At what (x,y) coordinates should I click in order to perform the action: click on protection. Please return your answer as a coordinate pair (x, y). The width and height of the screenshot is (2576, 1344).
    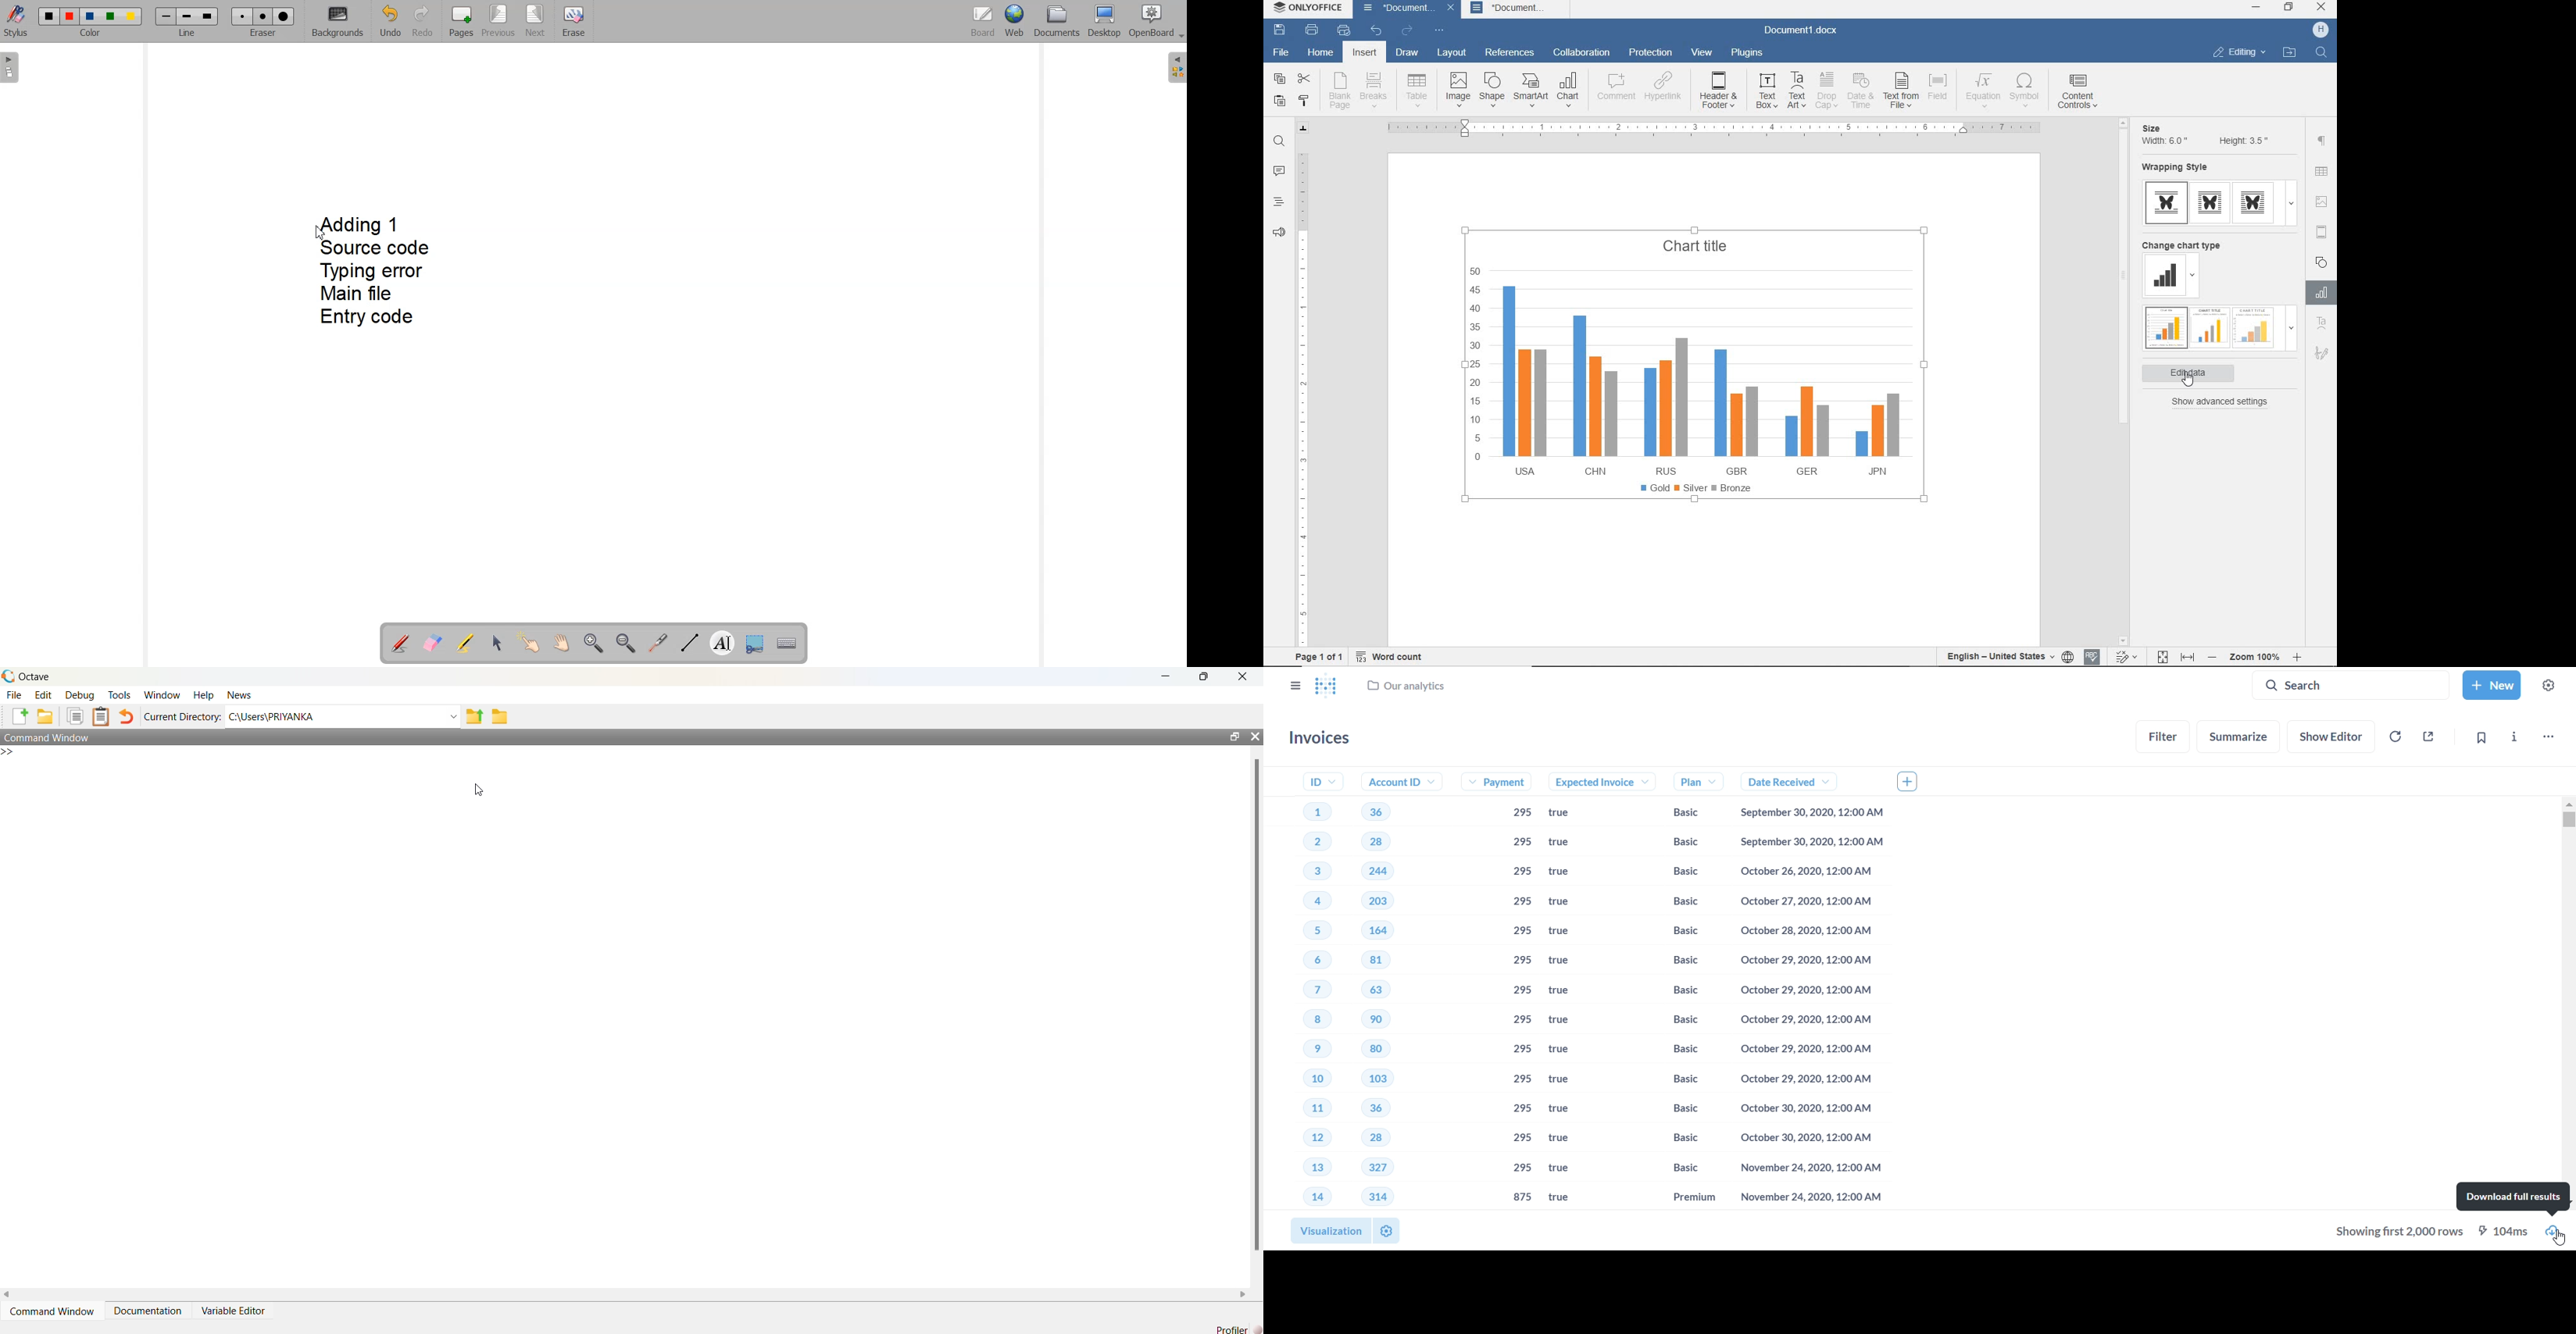
    Looking at the image, I should click on (1650, 52).